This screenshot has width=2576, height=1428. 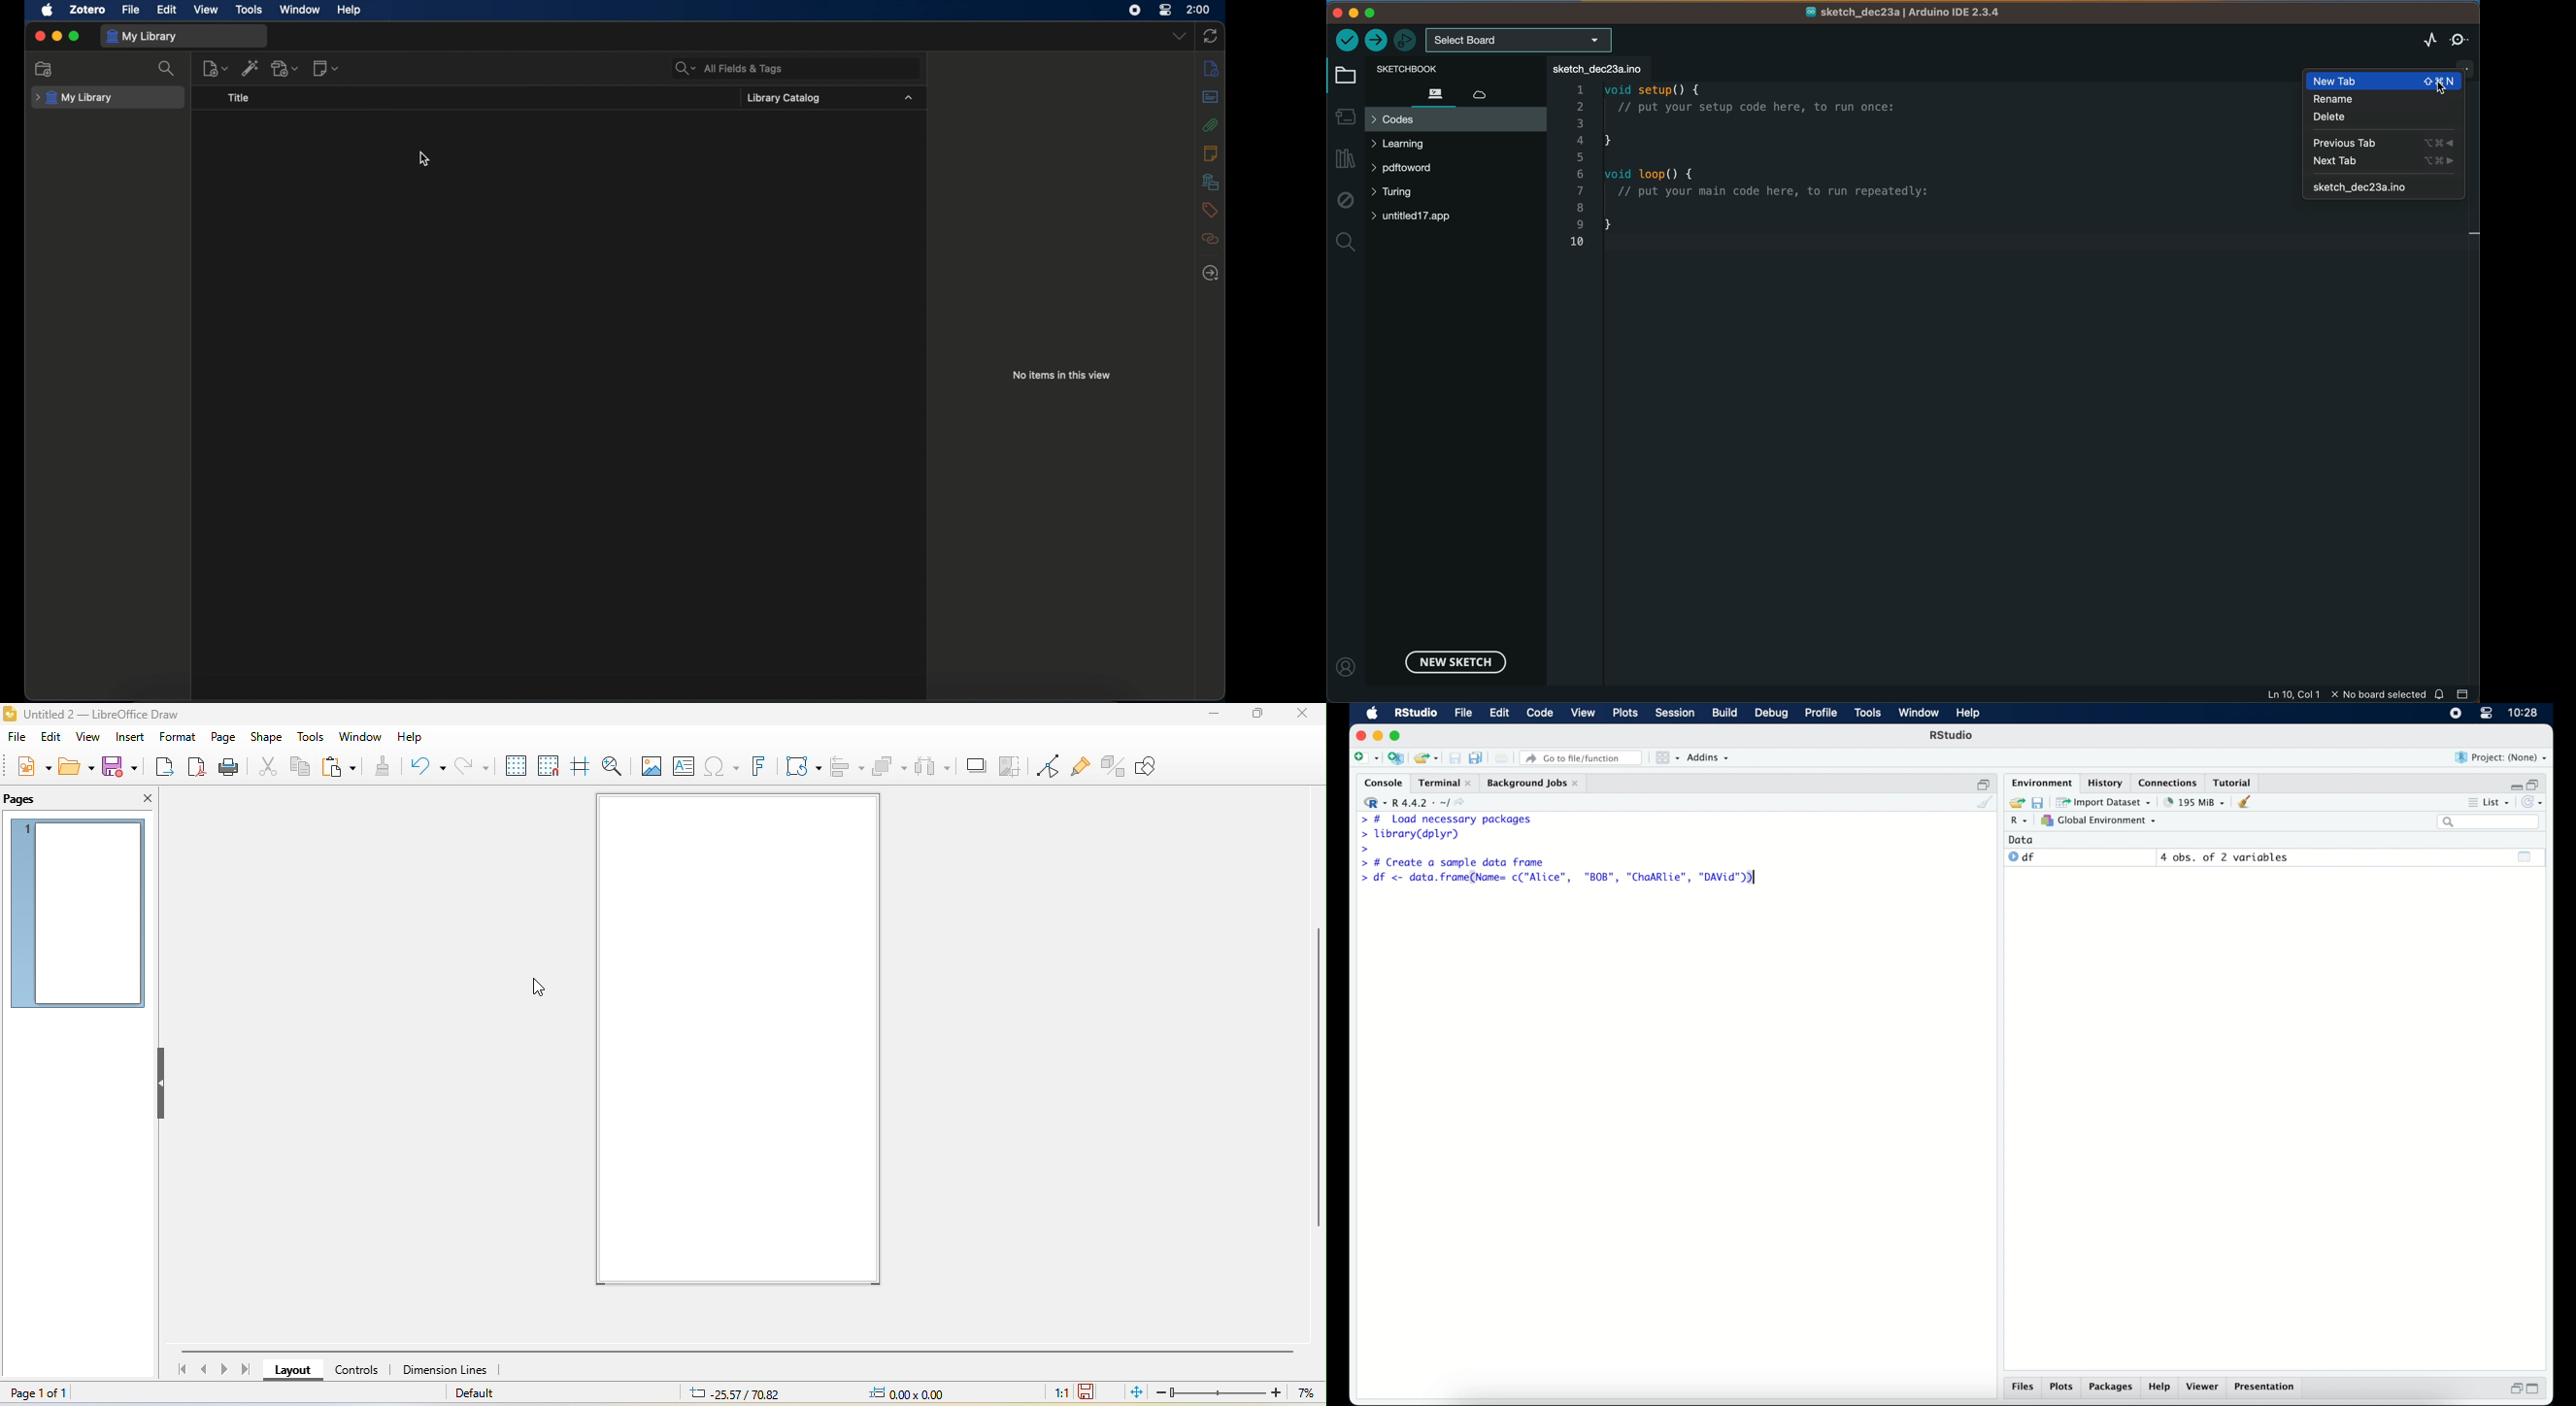 I want to click on file, so click(x=17, y=739).